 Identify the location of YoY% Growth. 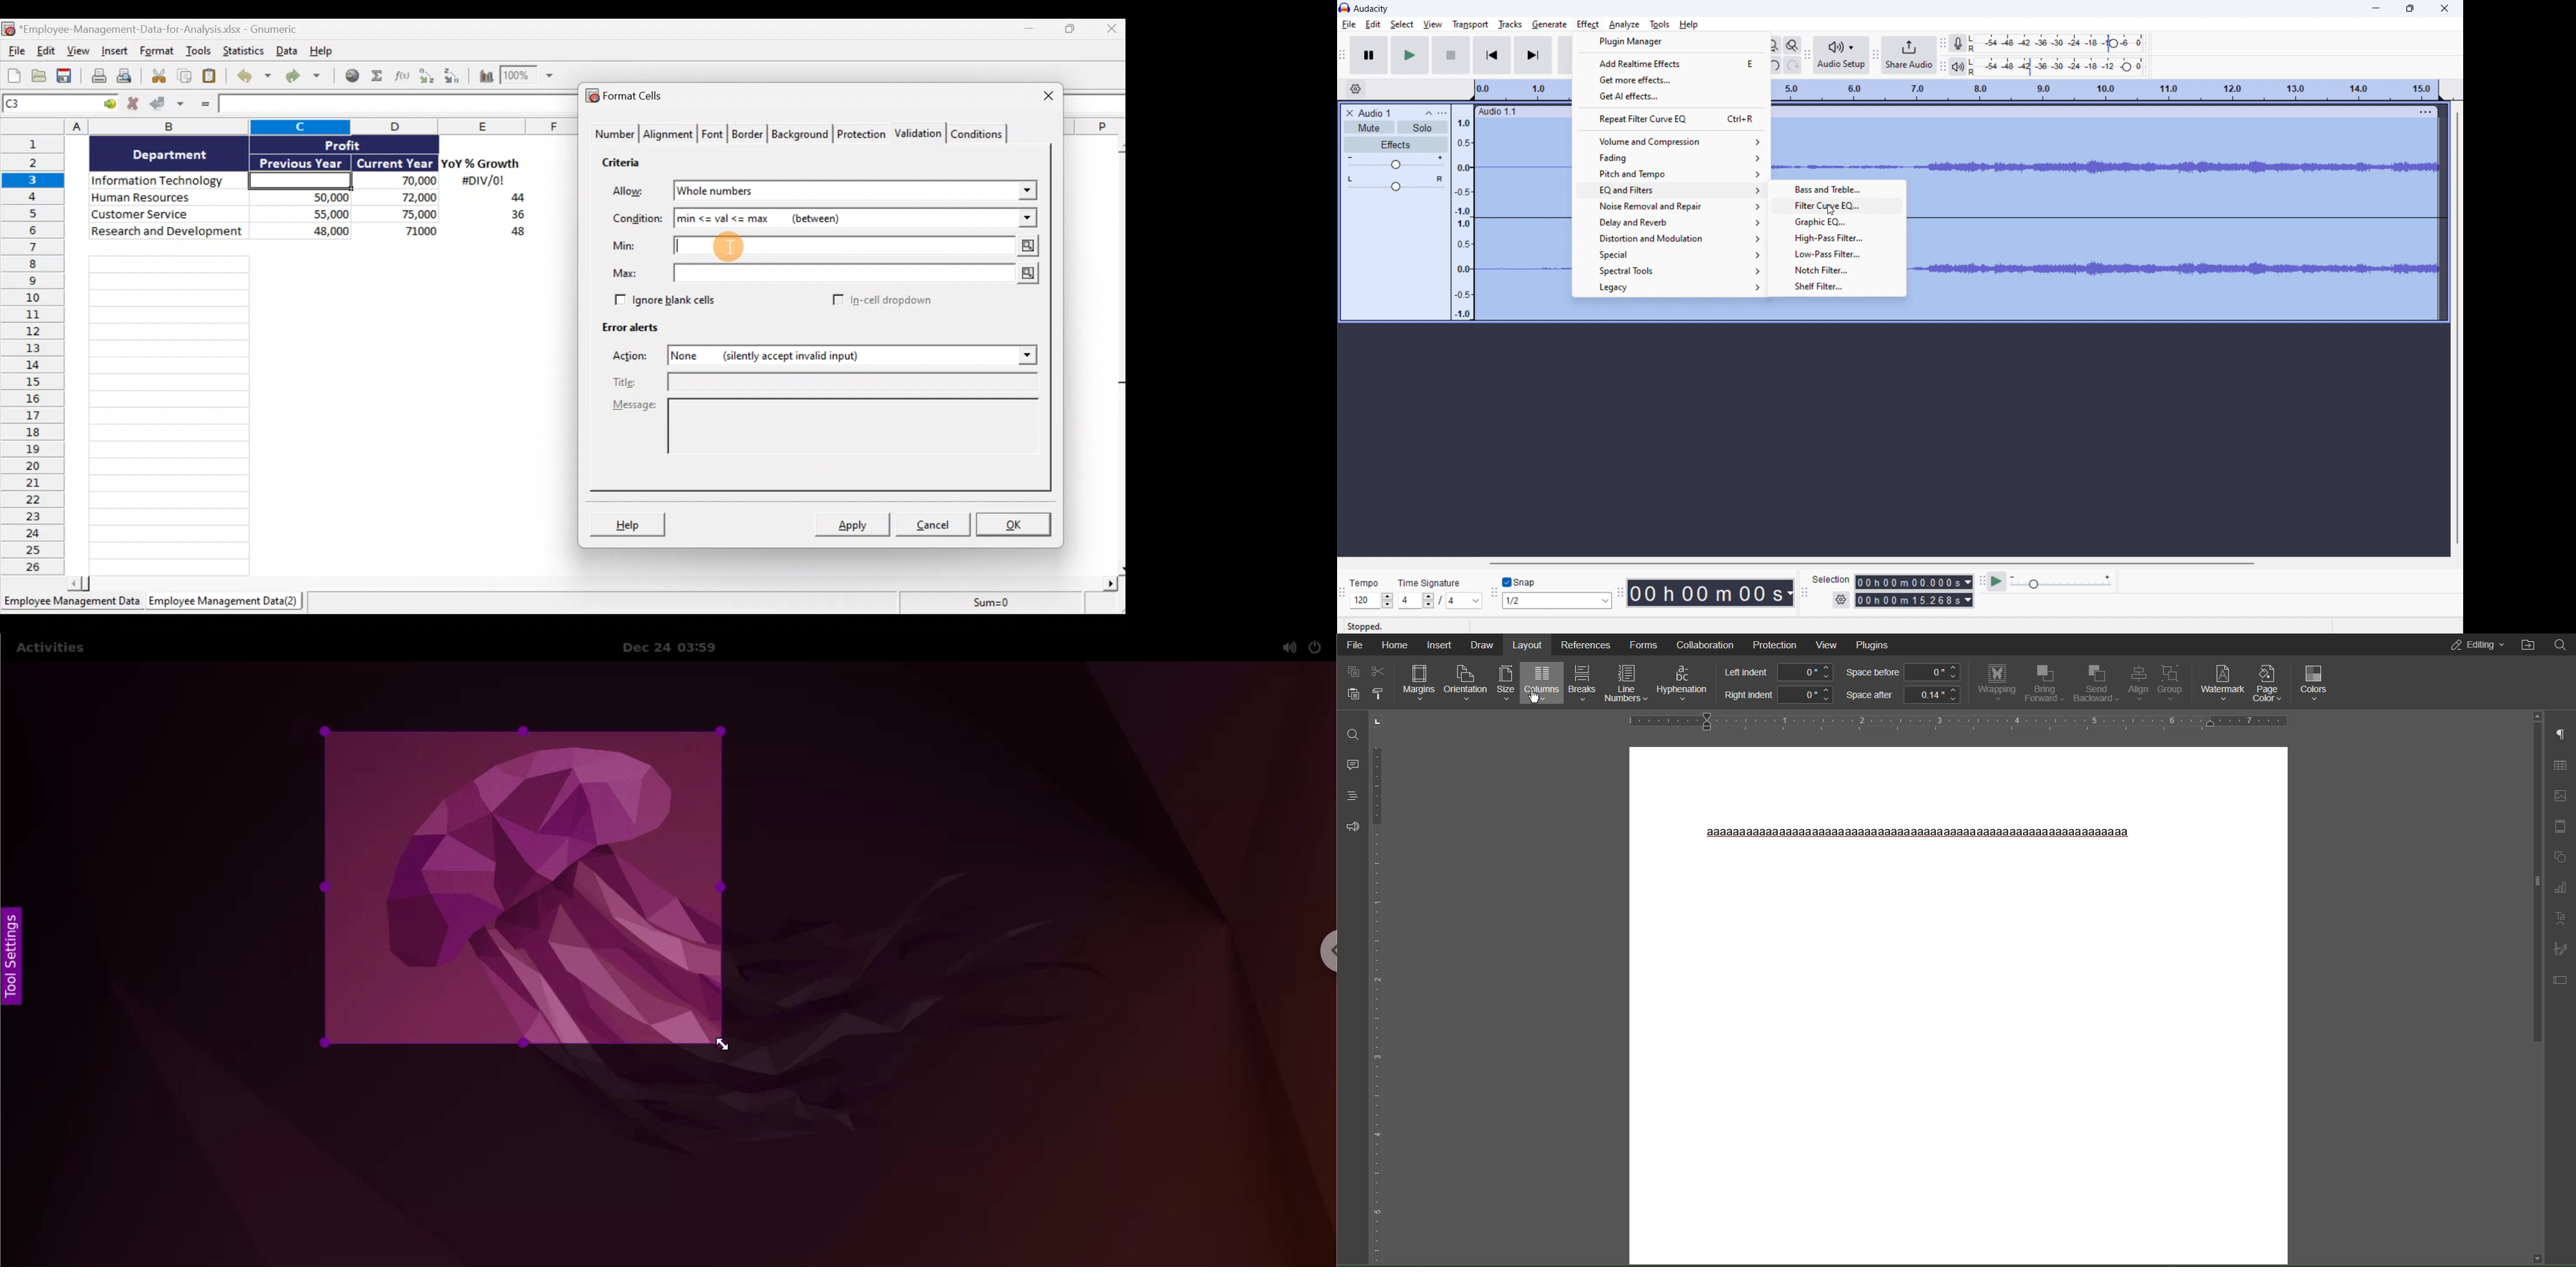
(481, 164).